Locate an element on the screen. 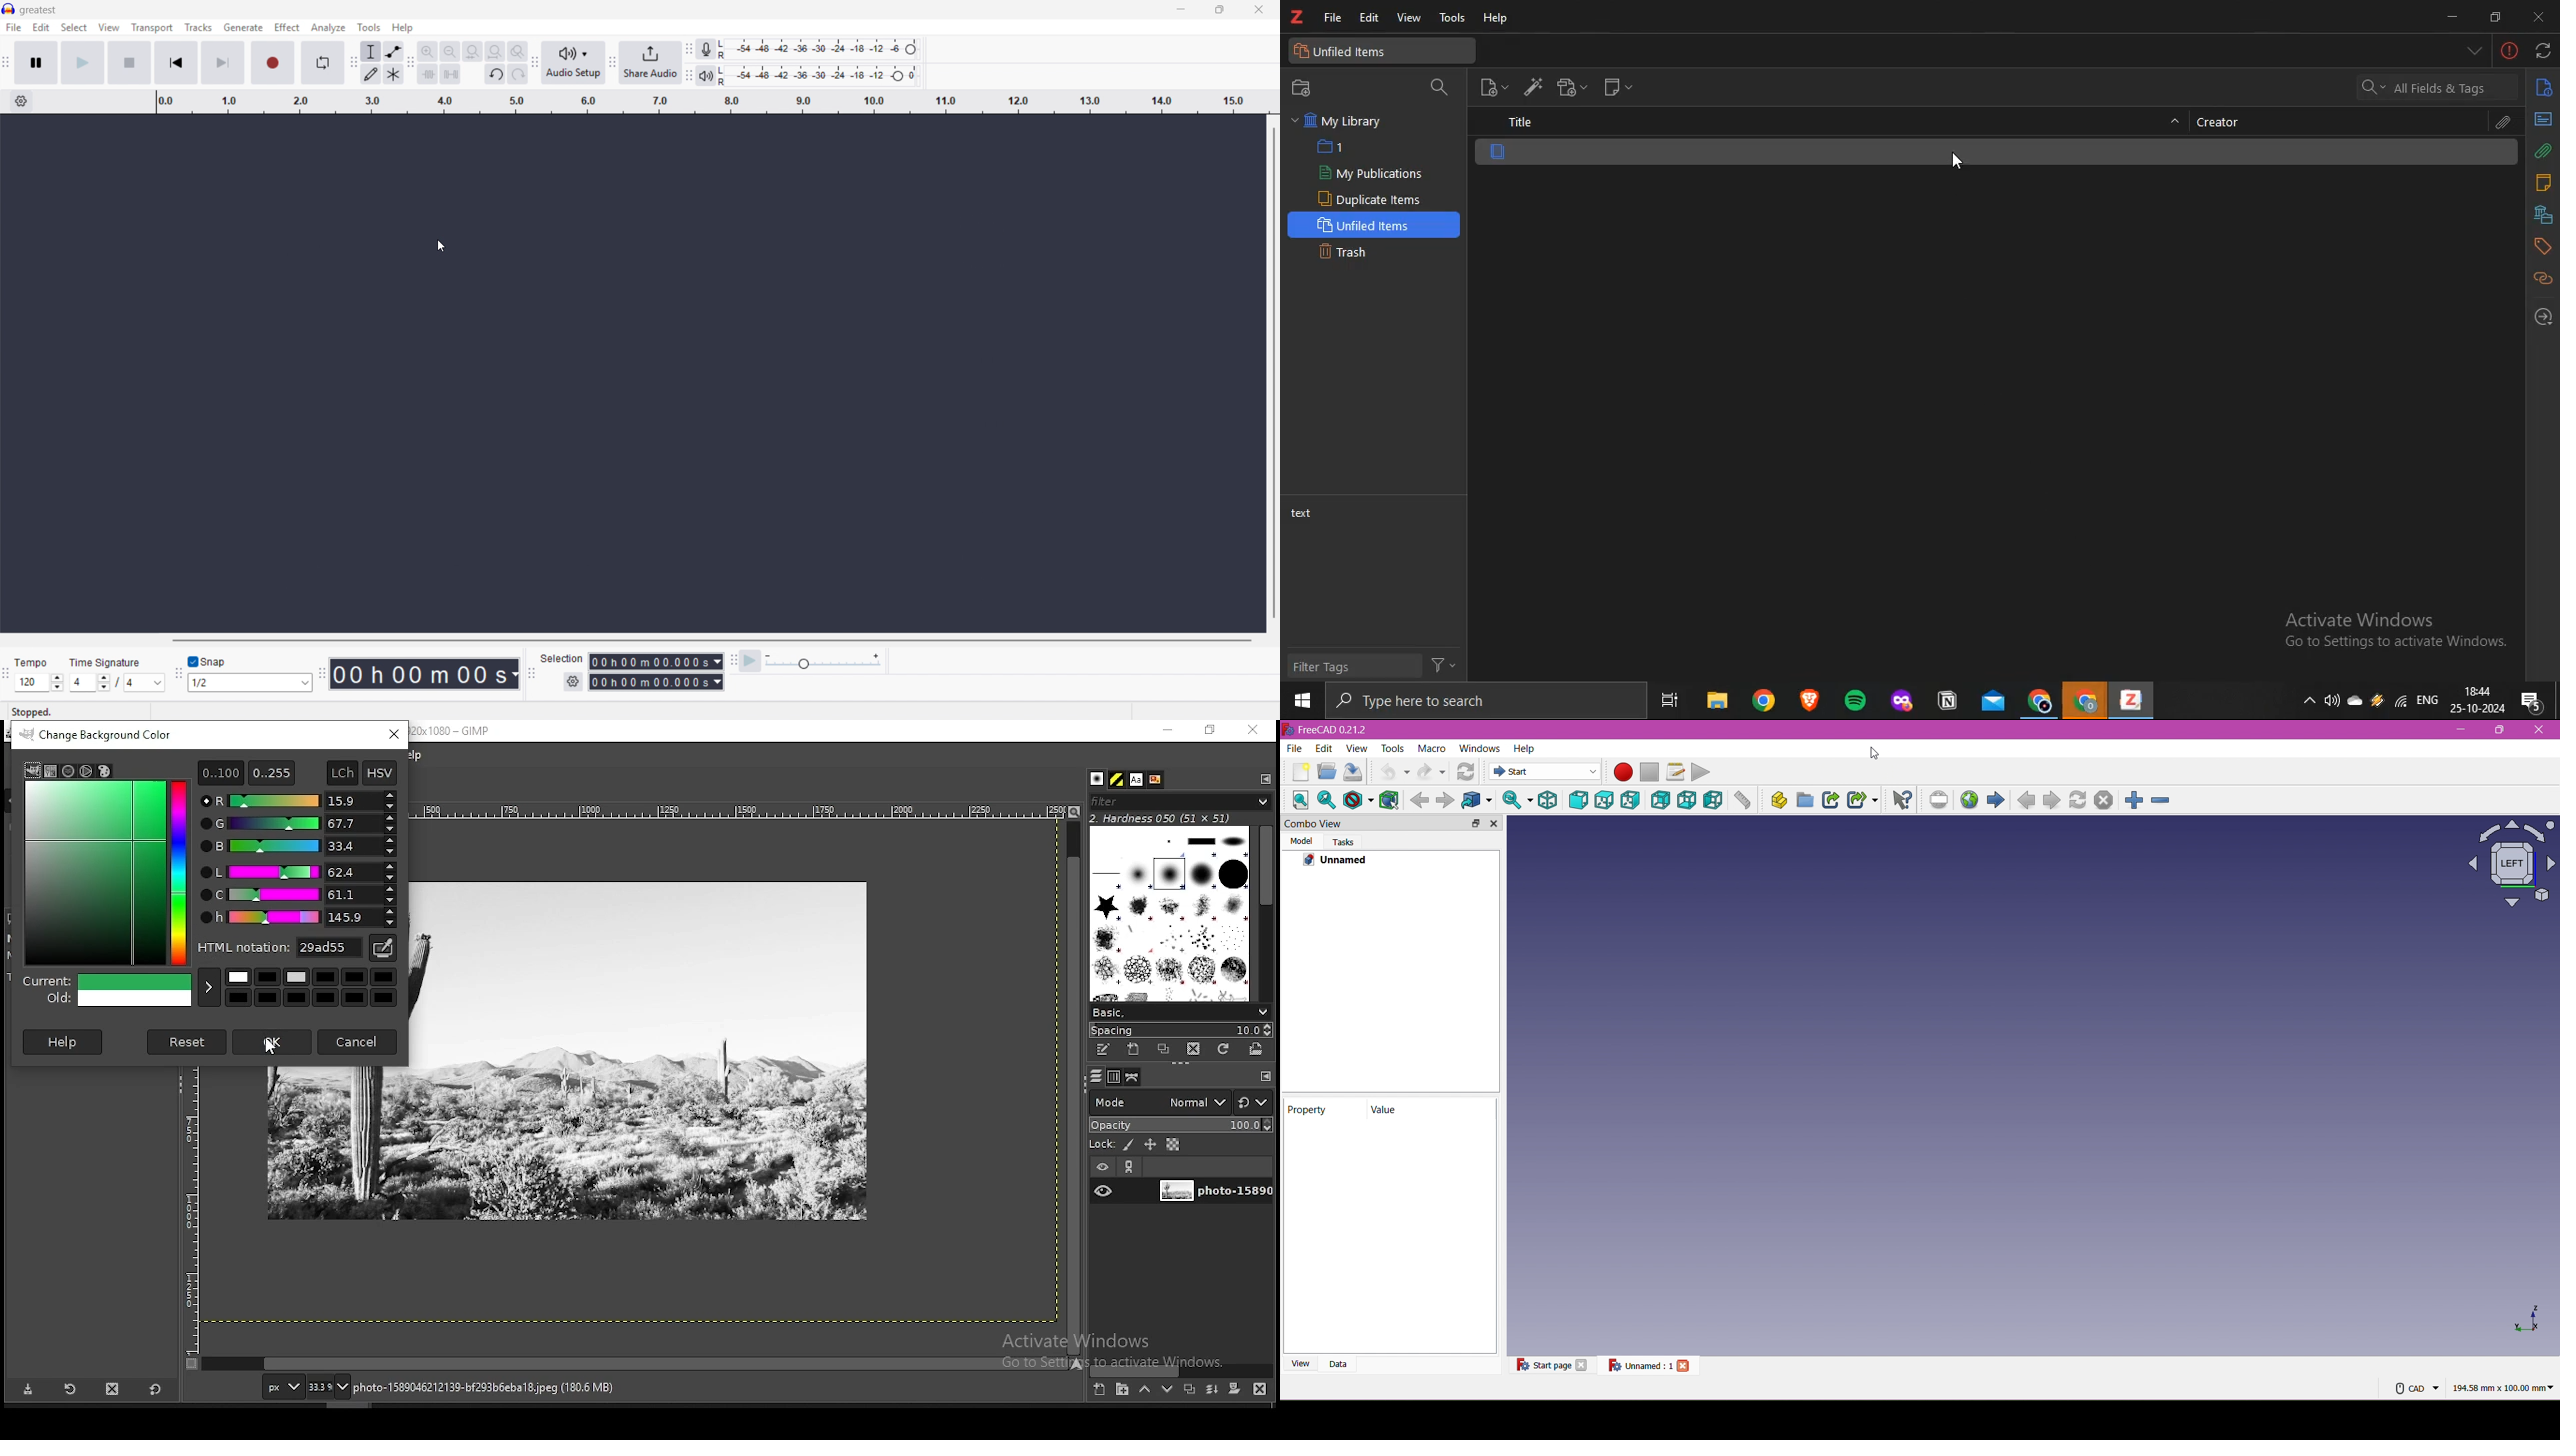 This screenshot has width=2576, height=1456. selected coordinates is located at coordinates (134, 842).